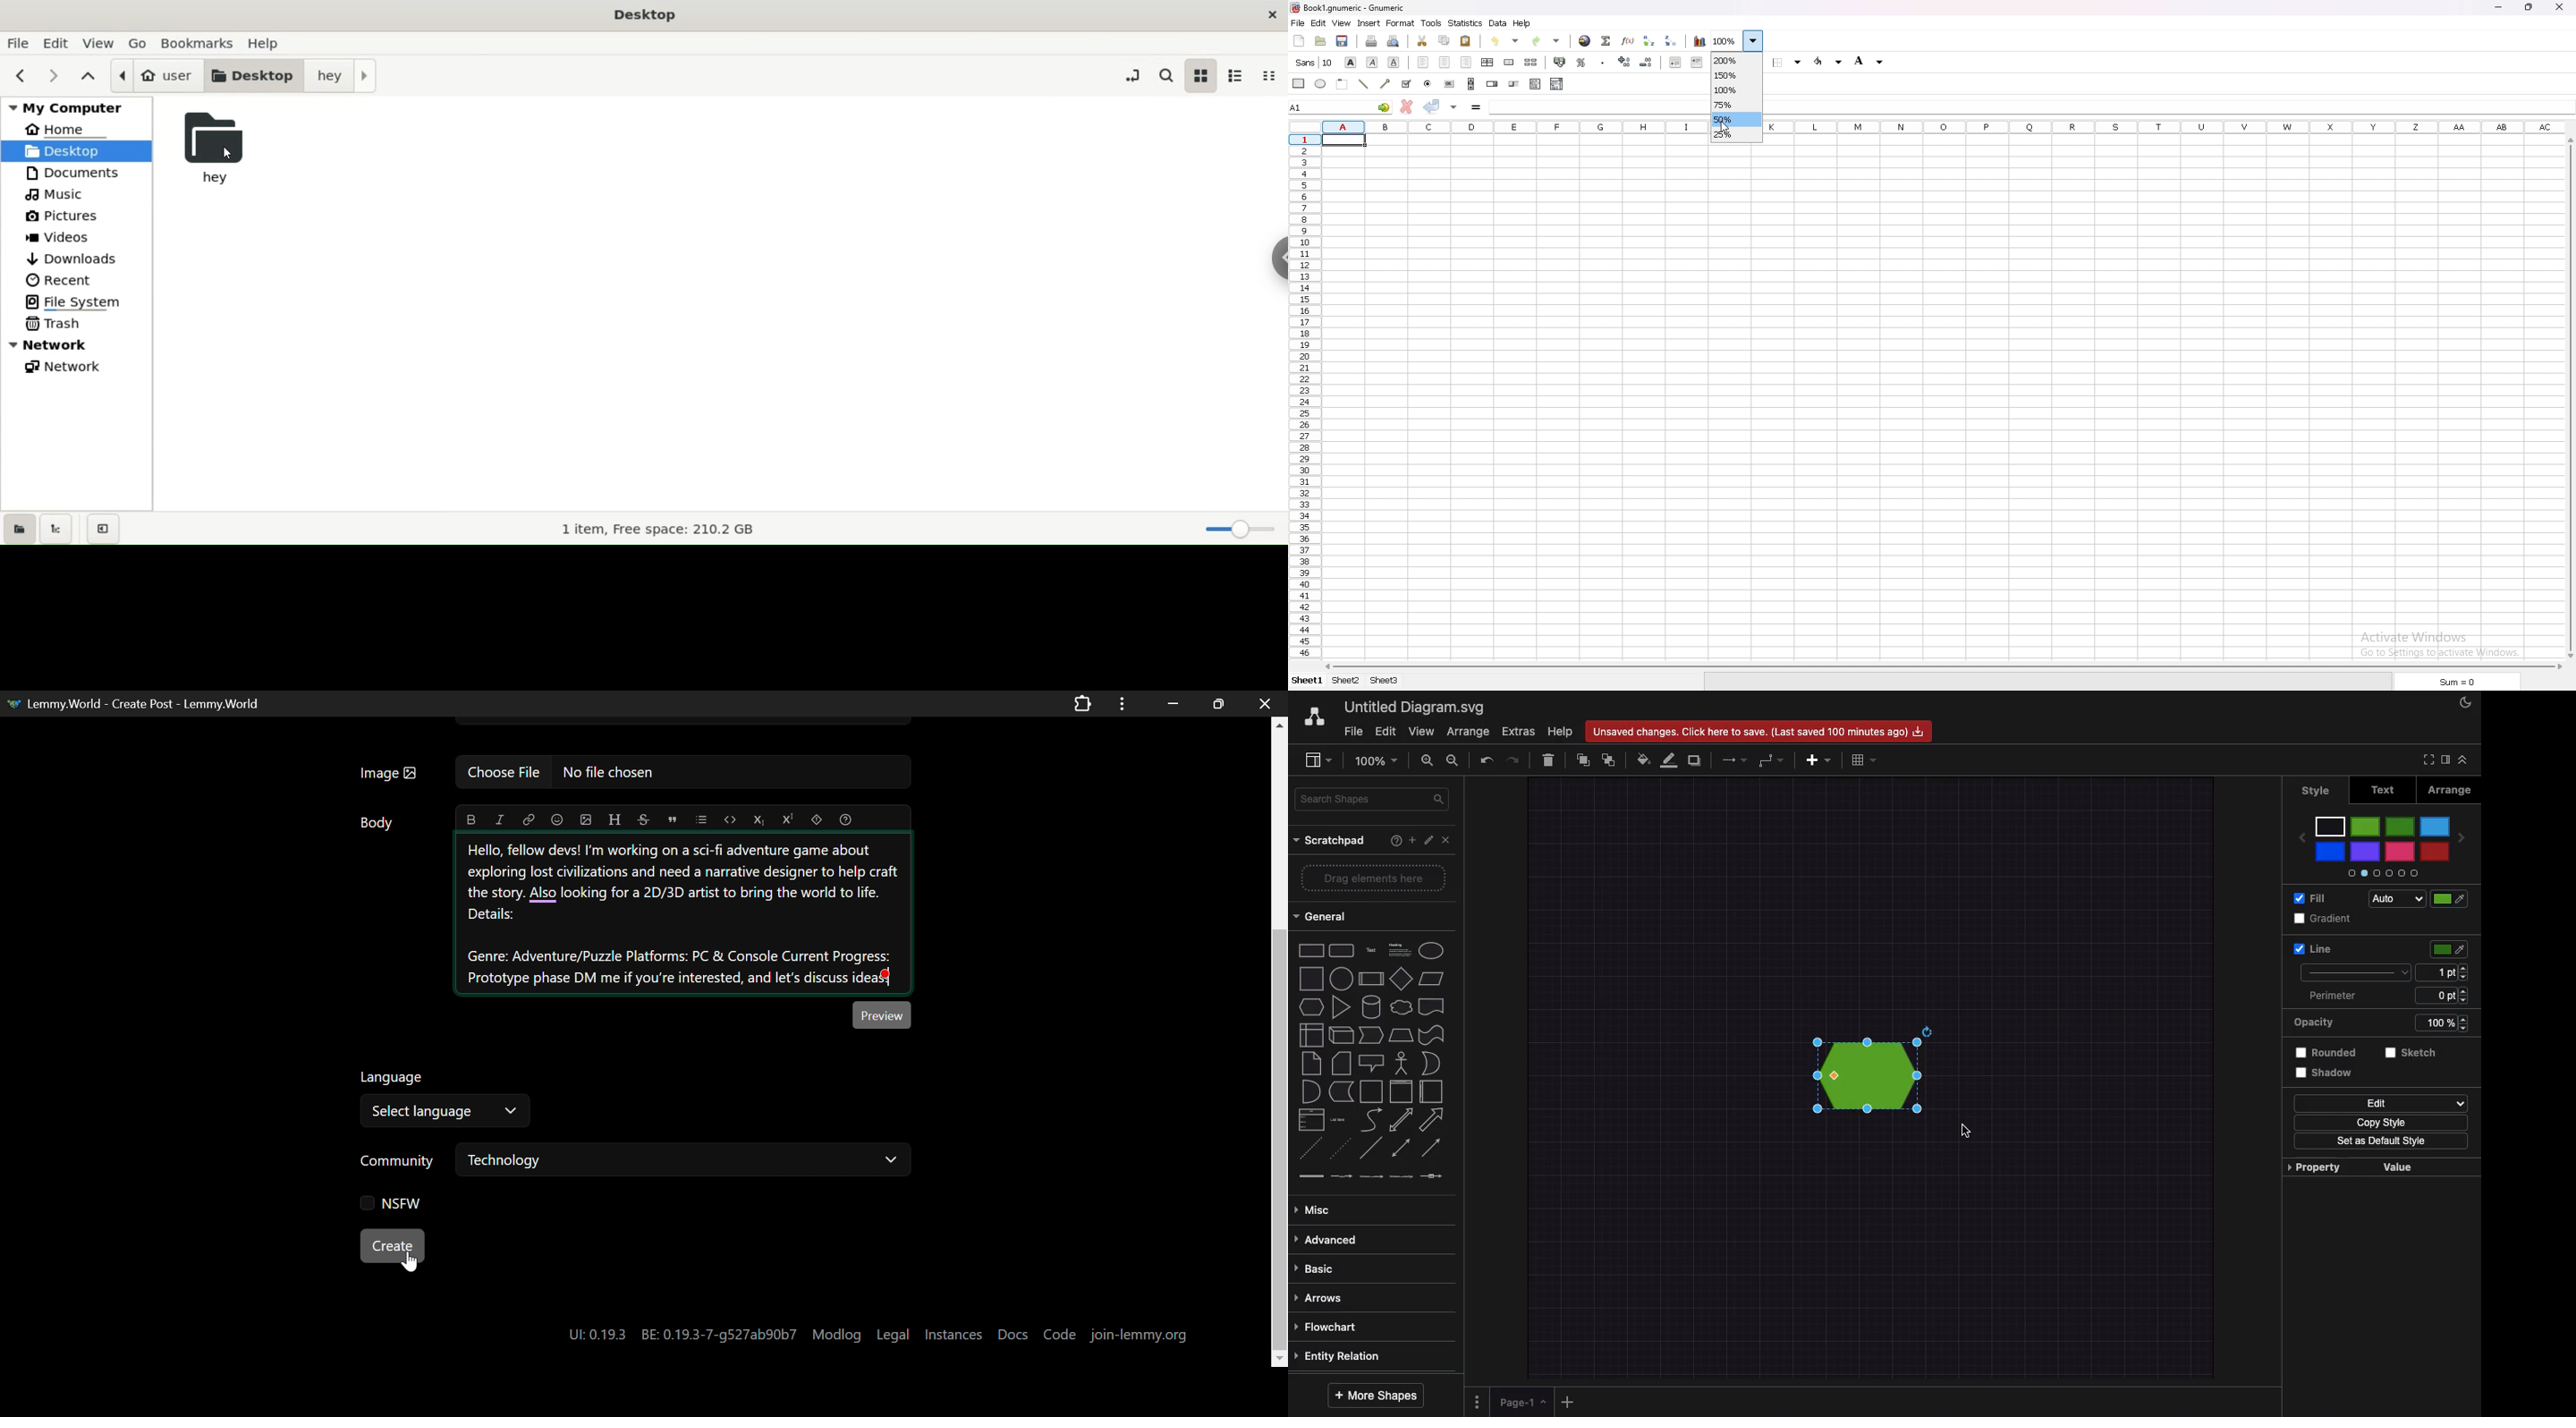 The width and height of the screenshot is (2576, 1428). Describe the element at coordinates (1139, 1334) in the screenshot. I see `join-lemmy.org` at that location.